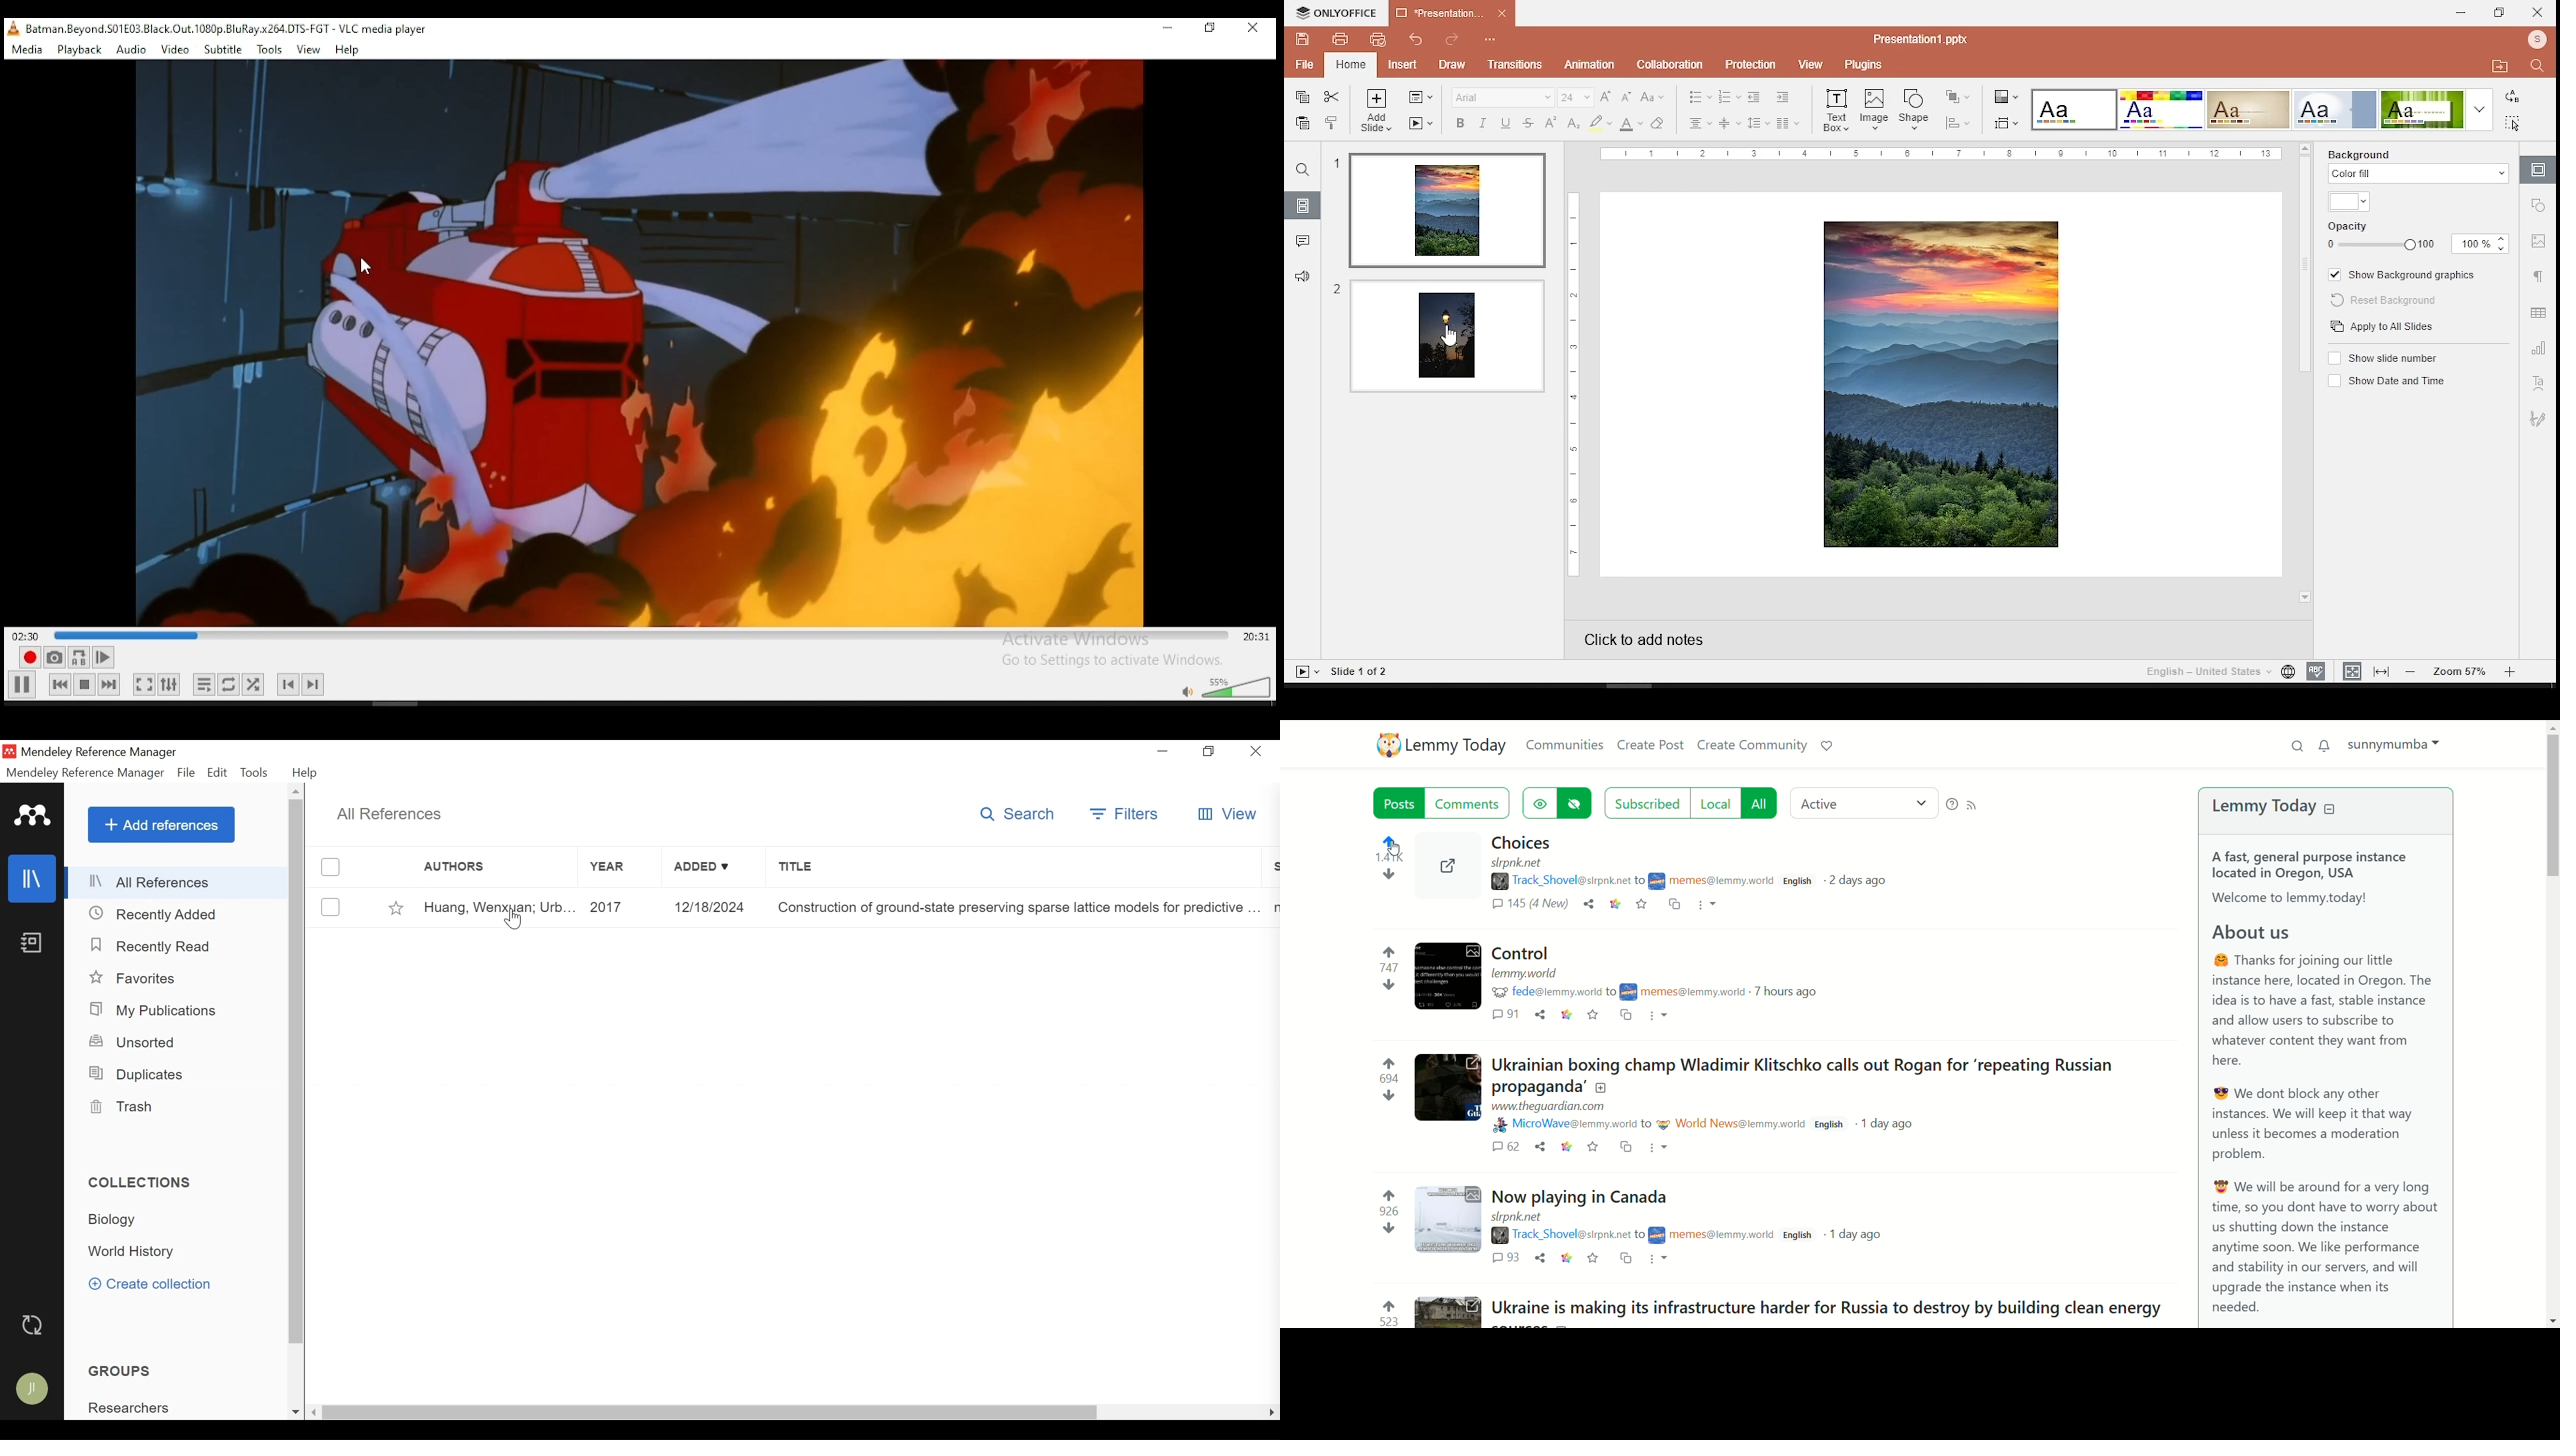  What do you see at coordinates (1013, 867) in the screenshot?
I see `Title` at bounding box center [1013, 867].